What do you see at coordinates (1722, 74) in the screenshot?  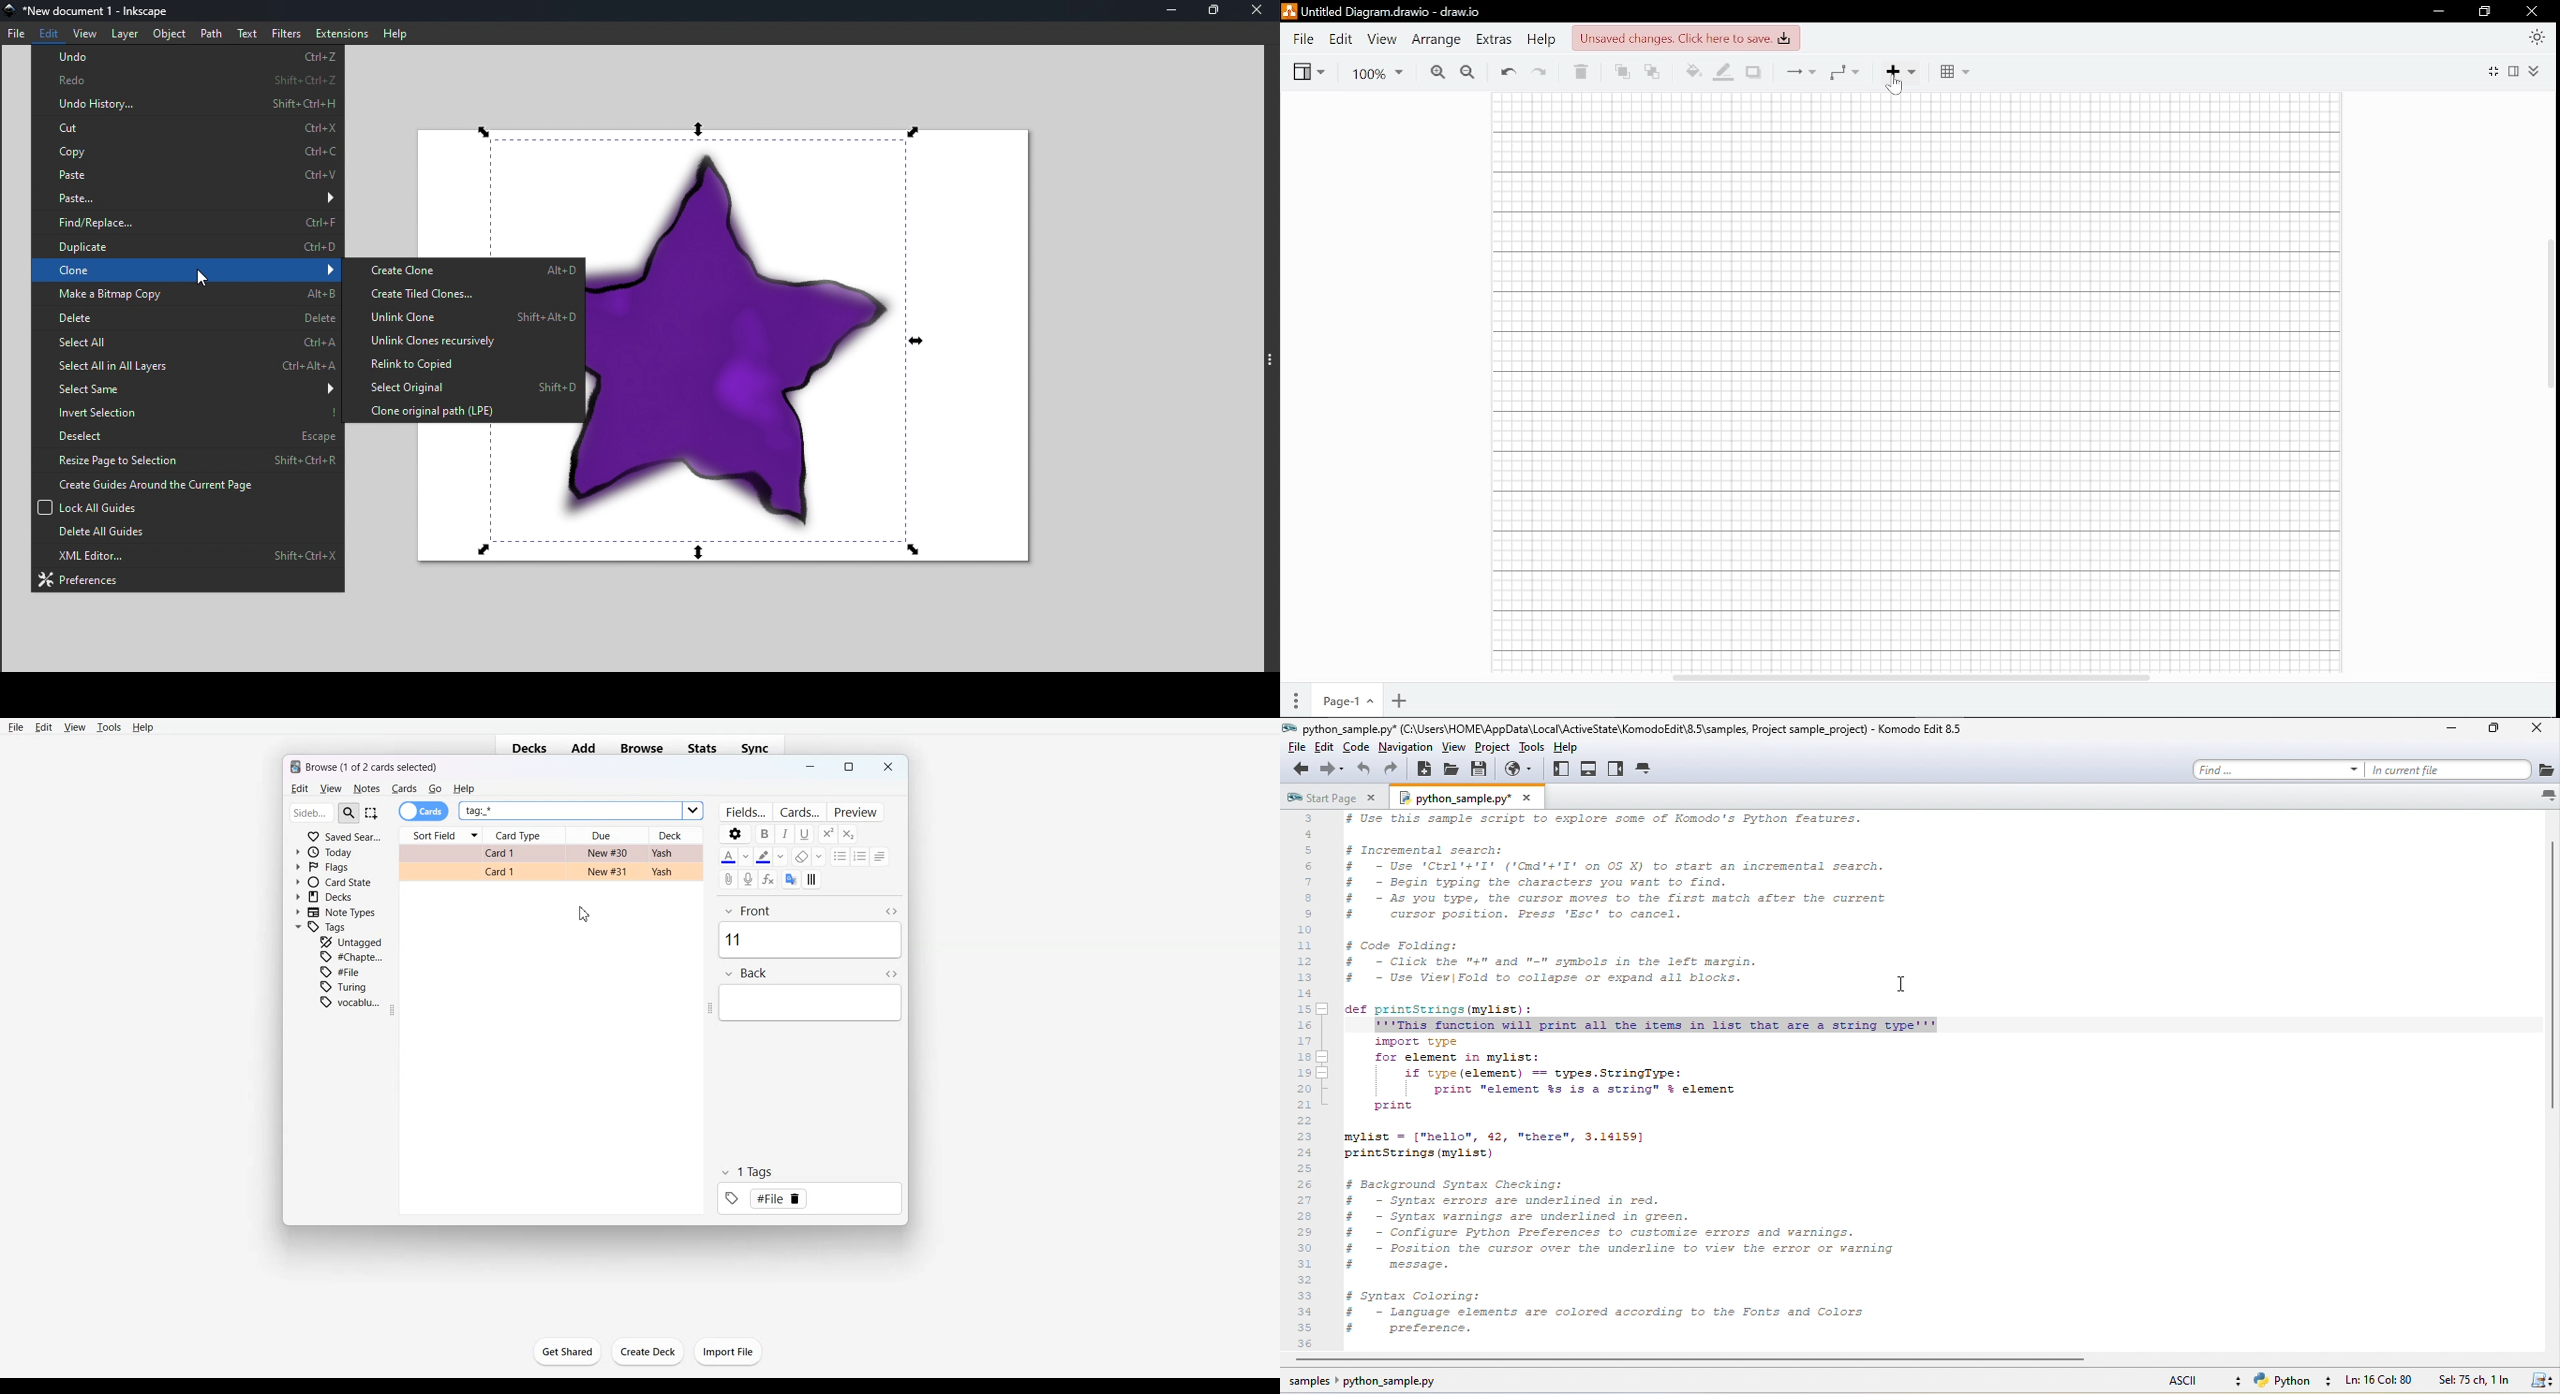 I see `Fill line` at bounding box center [1722, 74].